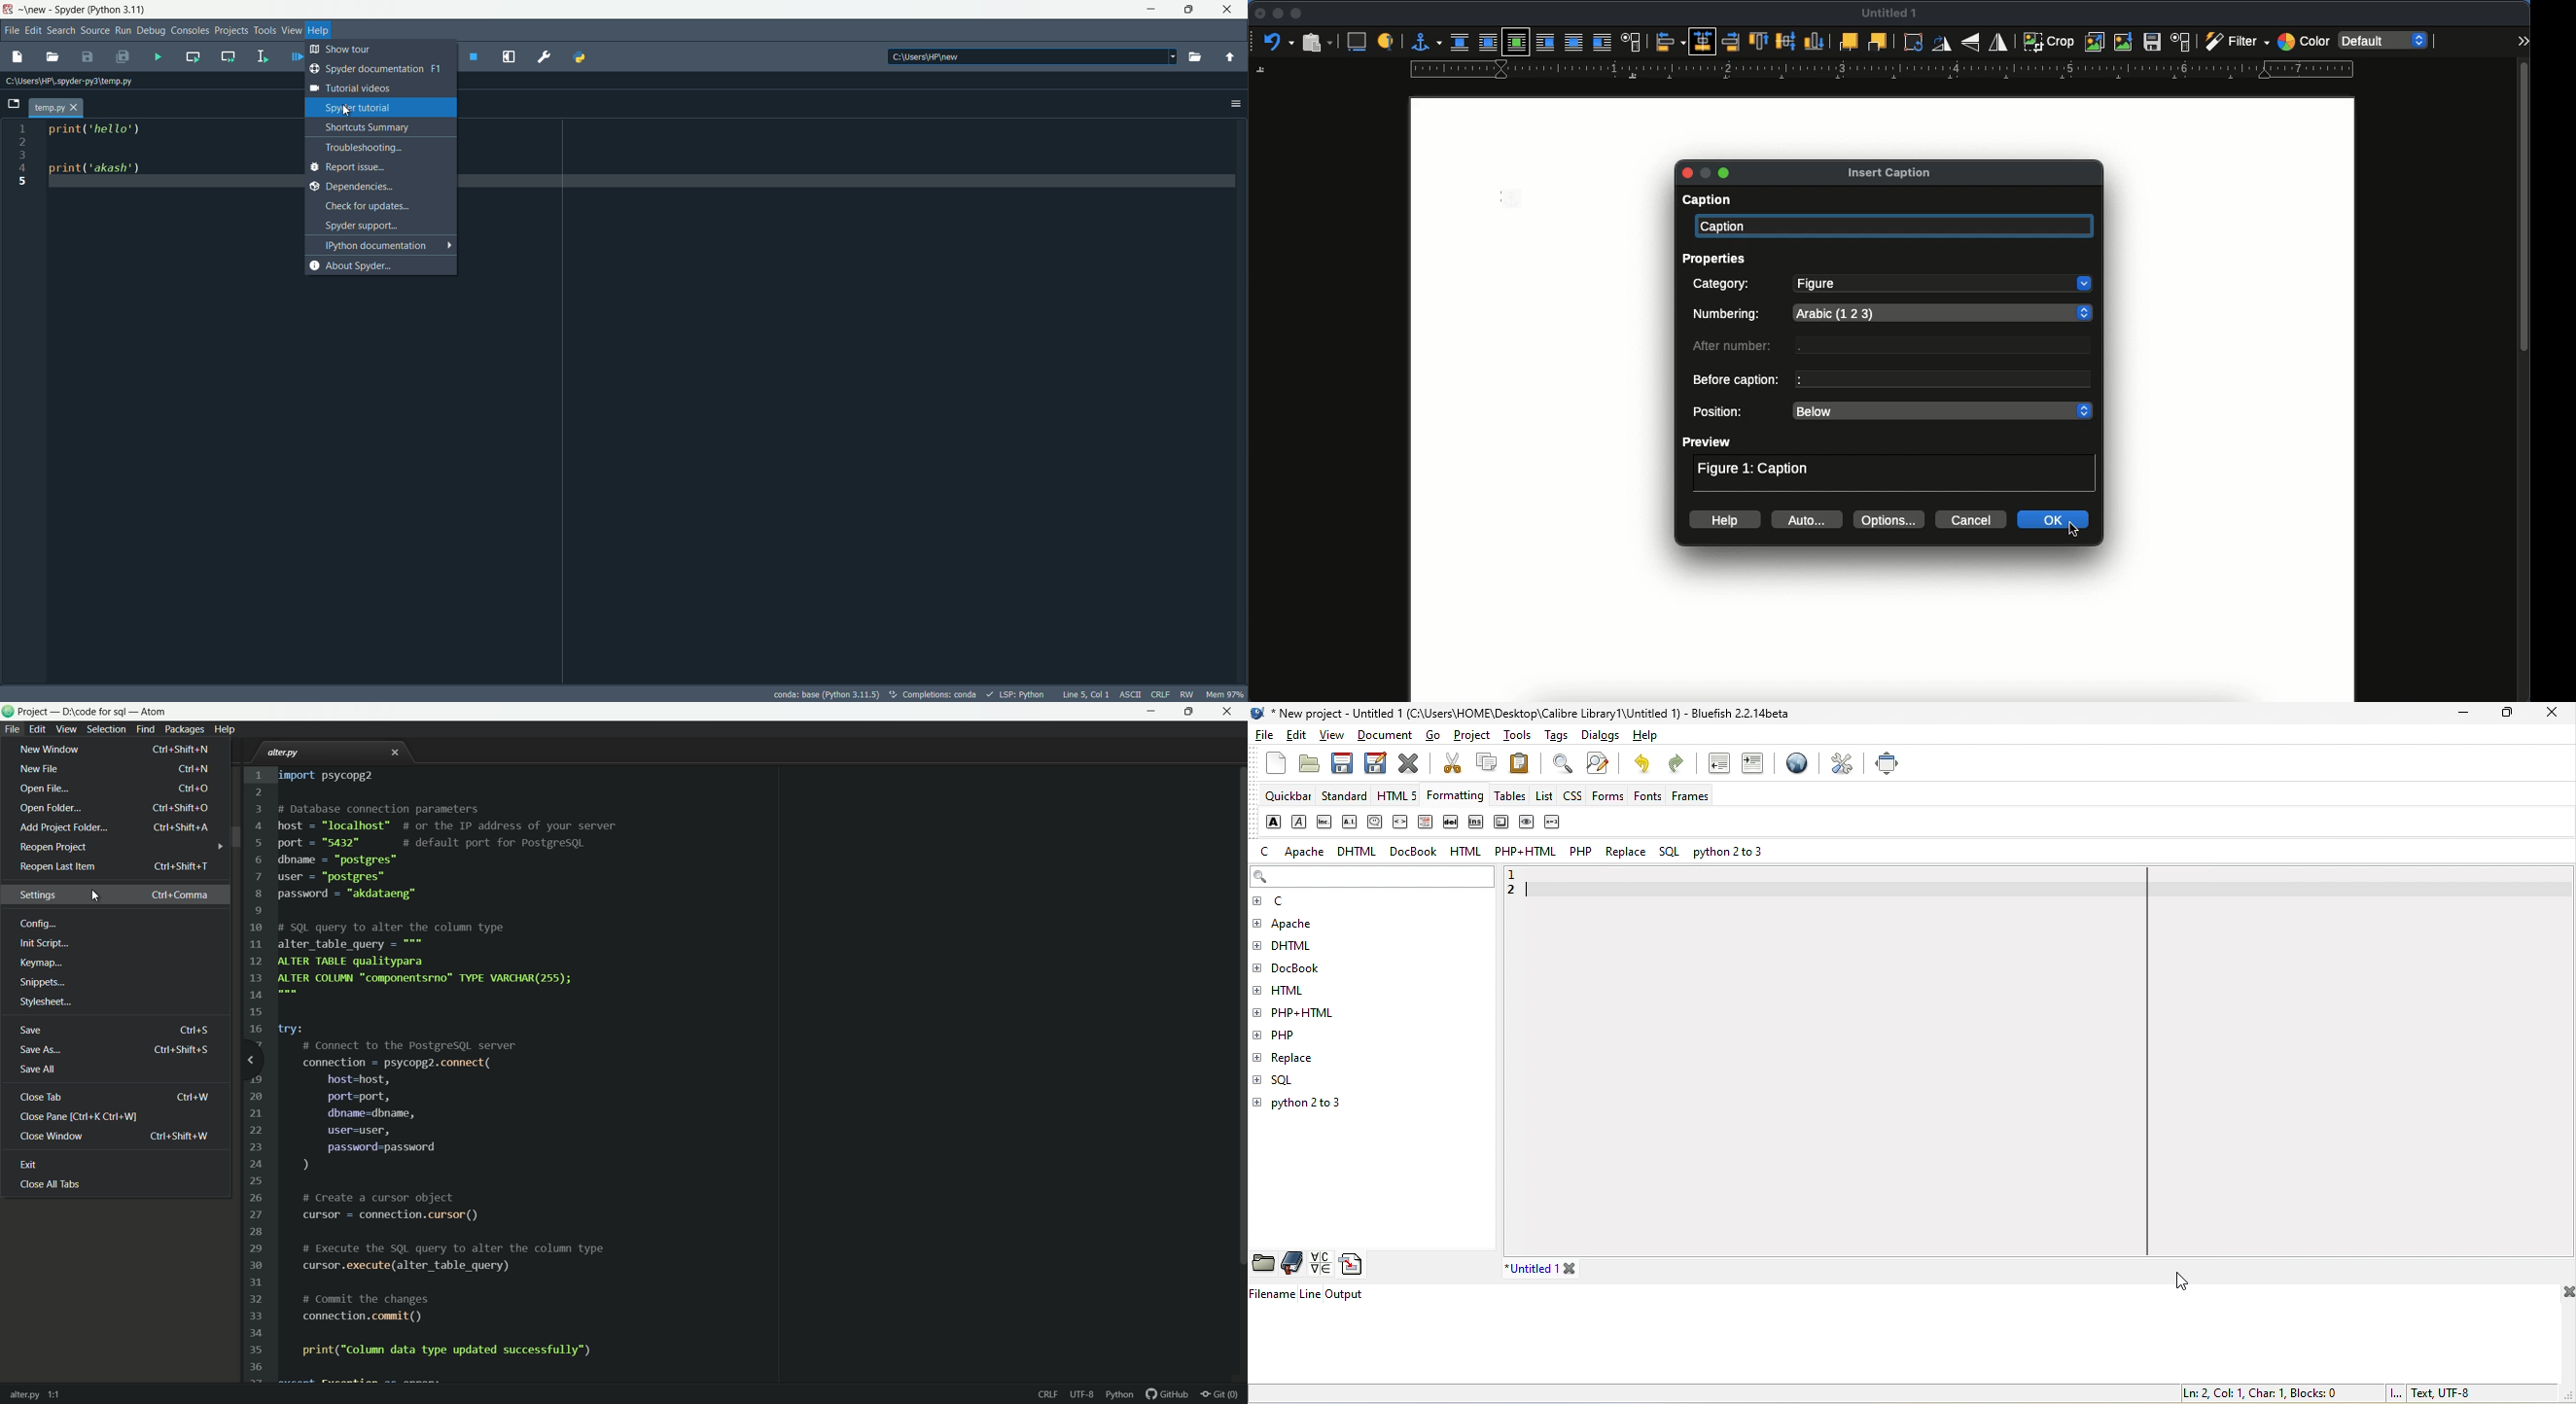 The image size is (2576, 1428). What do you see at coordinates (1297, 991) in the screenshot?
I see `html` at bounding box center [1297, 991].